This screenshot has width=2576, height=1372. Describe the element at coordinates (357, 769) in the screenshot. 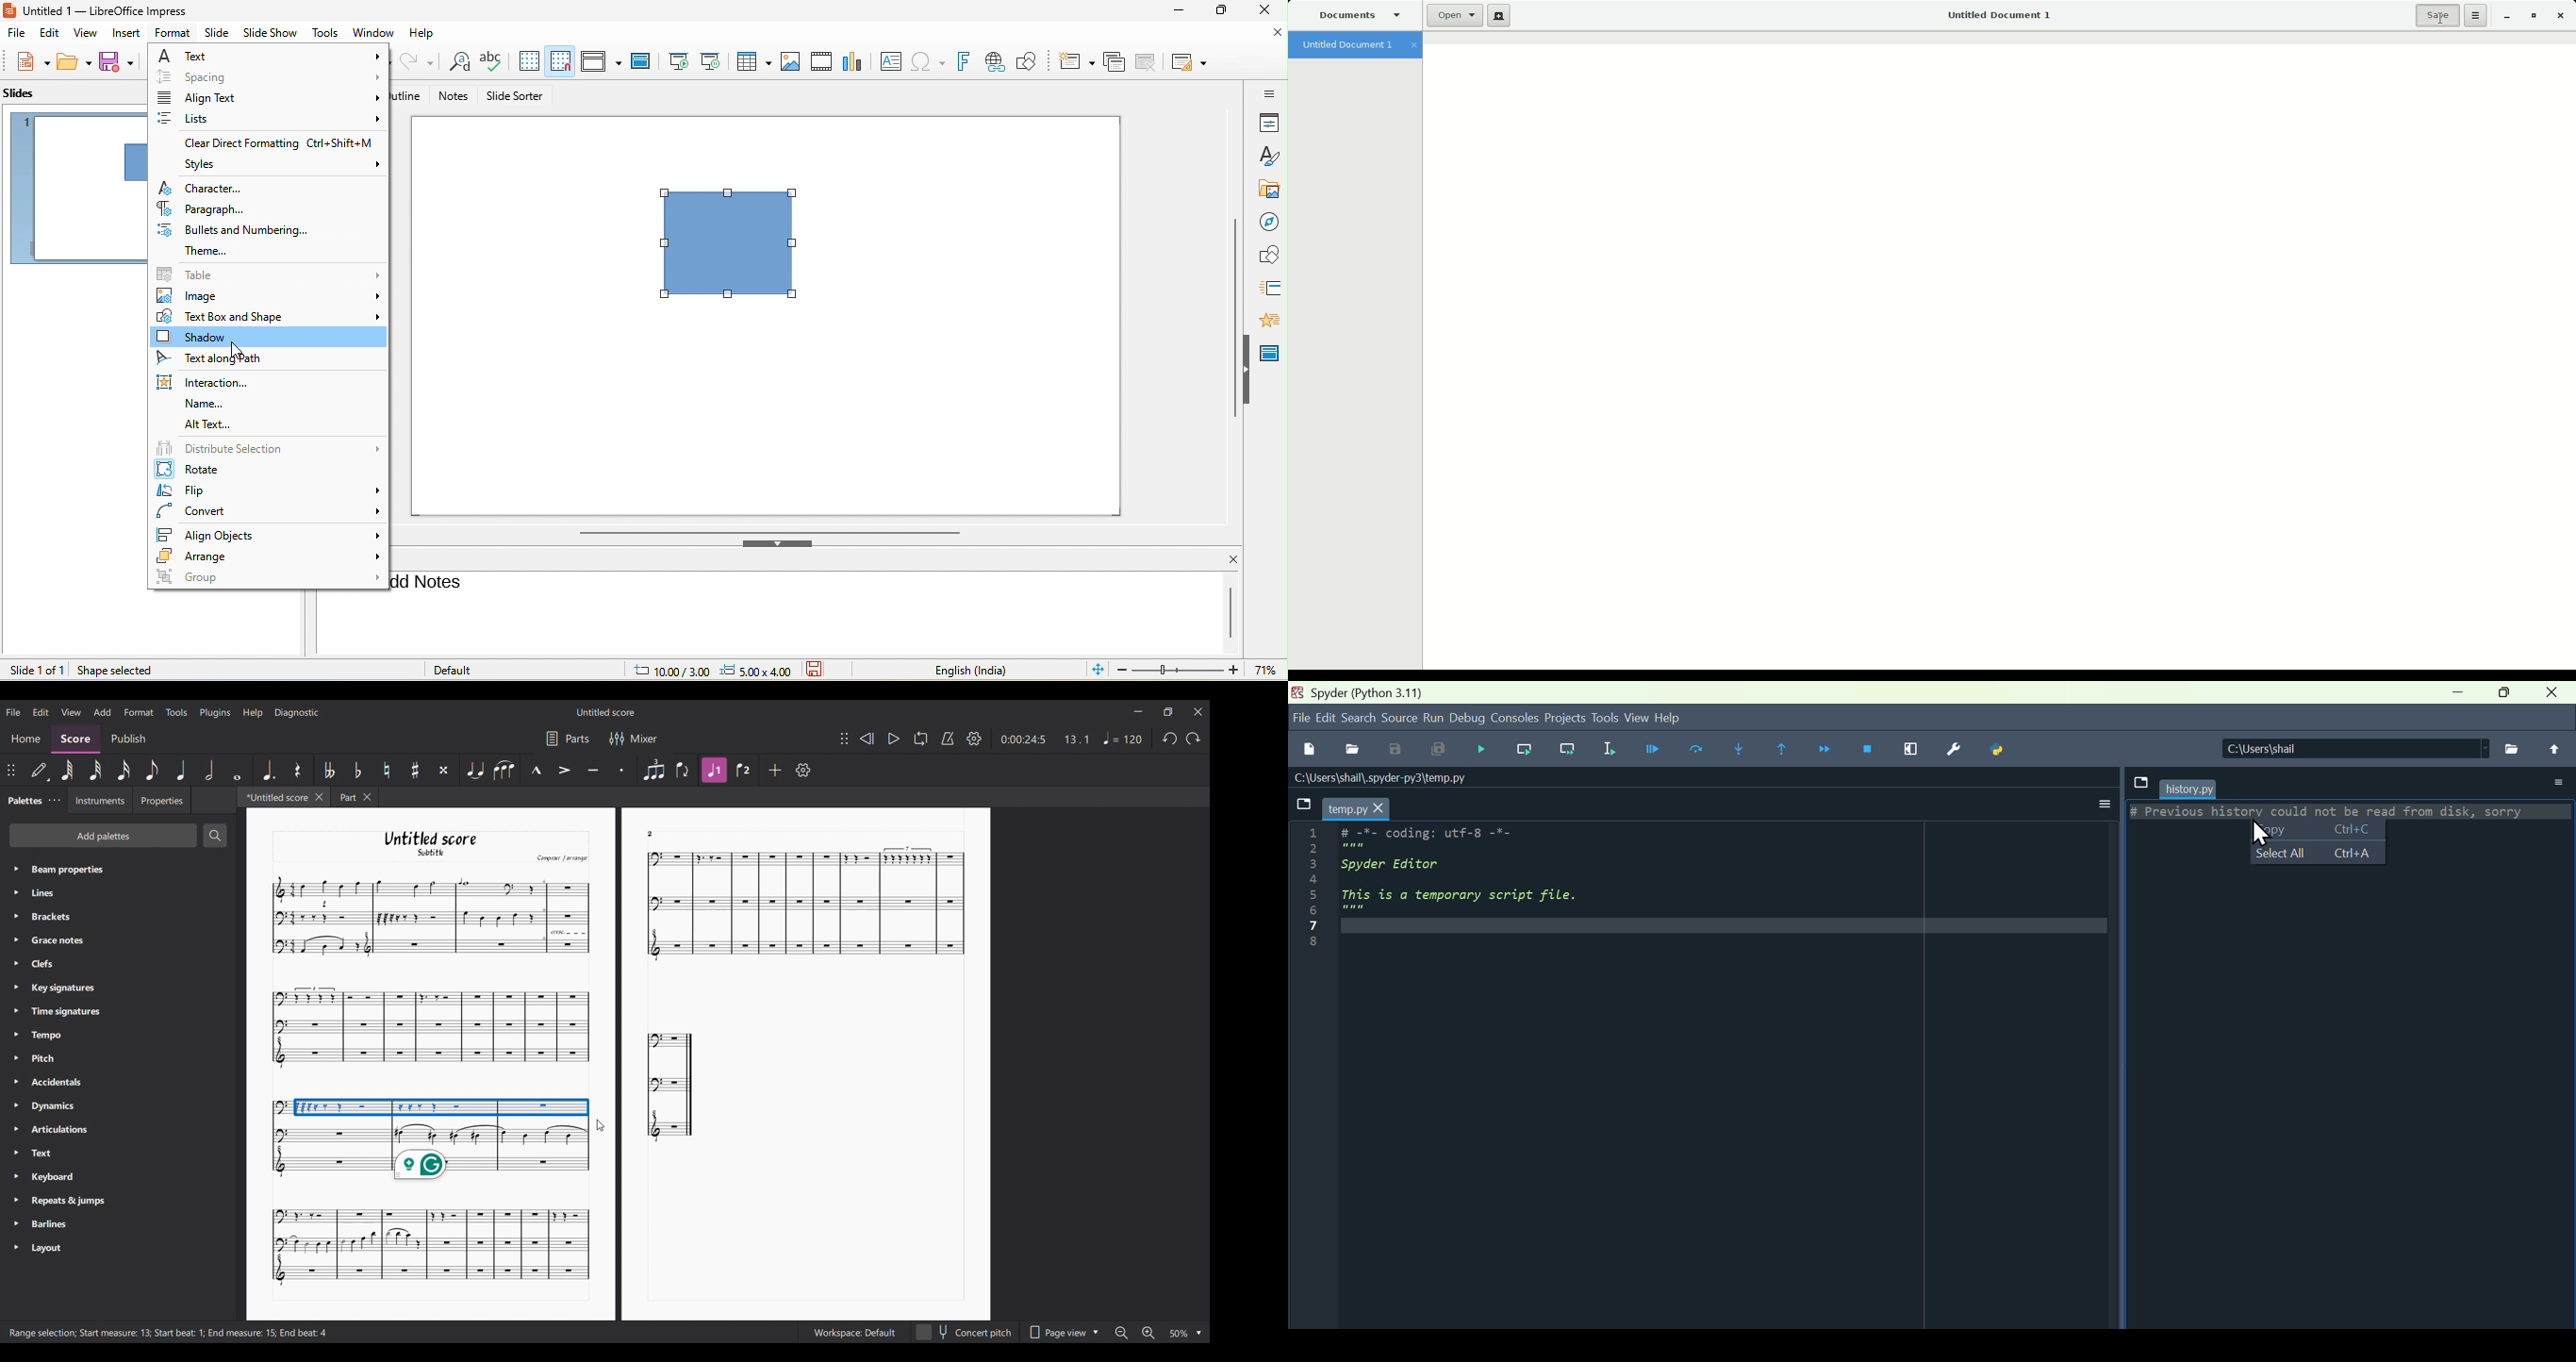

I see `Toggle flat` at that location.